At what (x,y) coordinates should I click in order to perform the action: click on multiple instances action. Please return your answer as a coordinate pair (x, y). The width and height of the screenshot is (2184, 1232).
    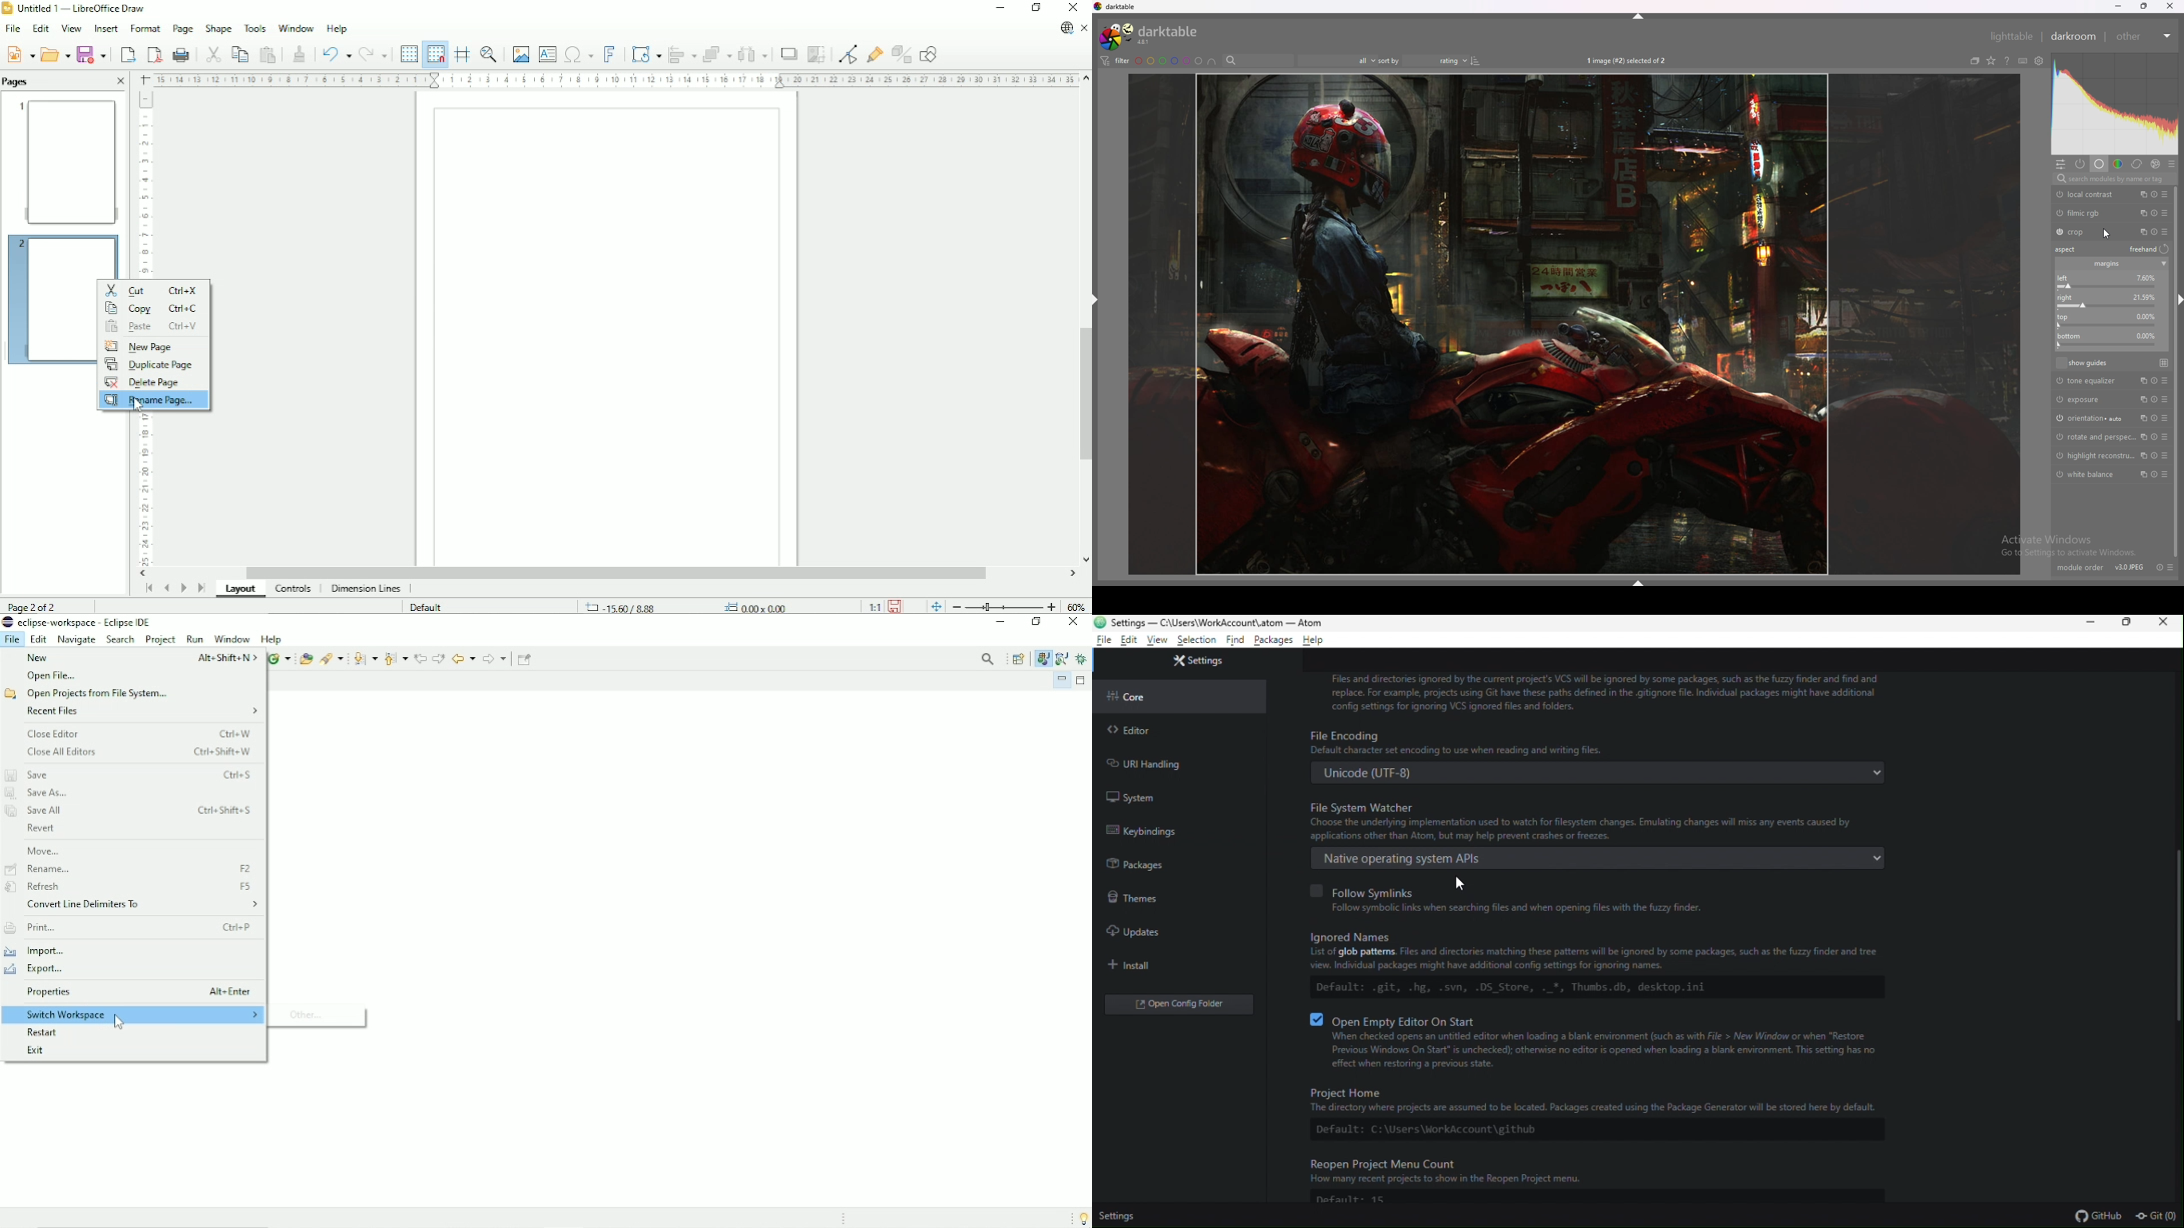
    Looking at the image, I should click on (2143, 475).